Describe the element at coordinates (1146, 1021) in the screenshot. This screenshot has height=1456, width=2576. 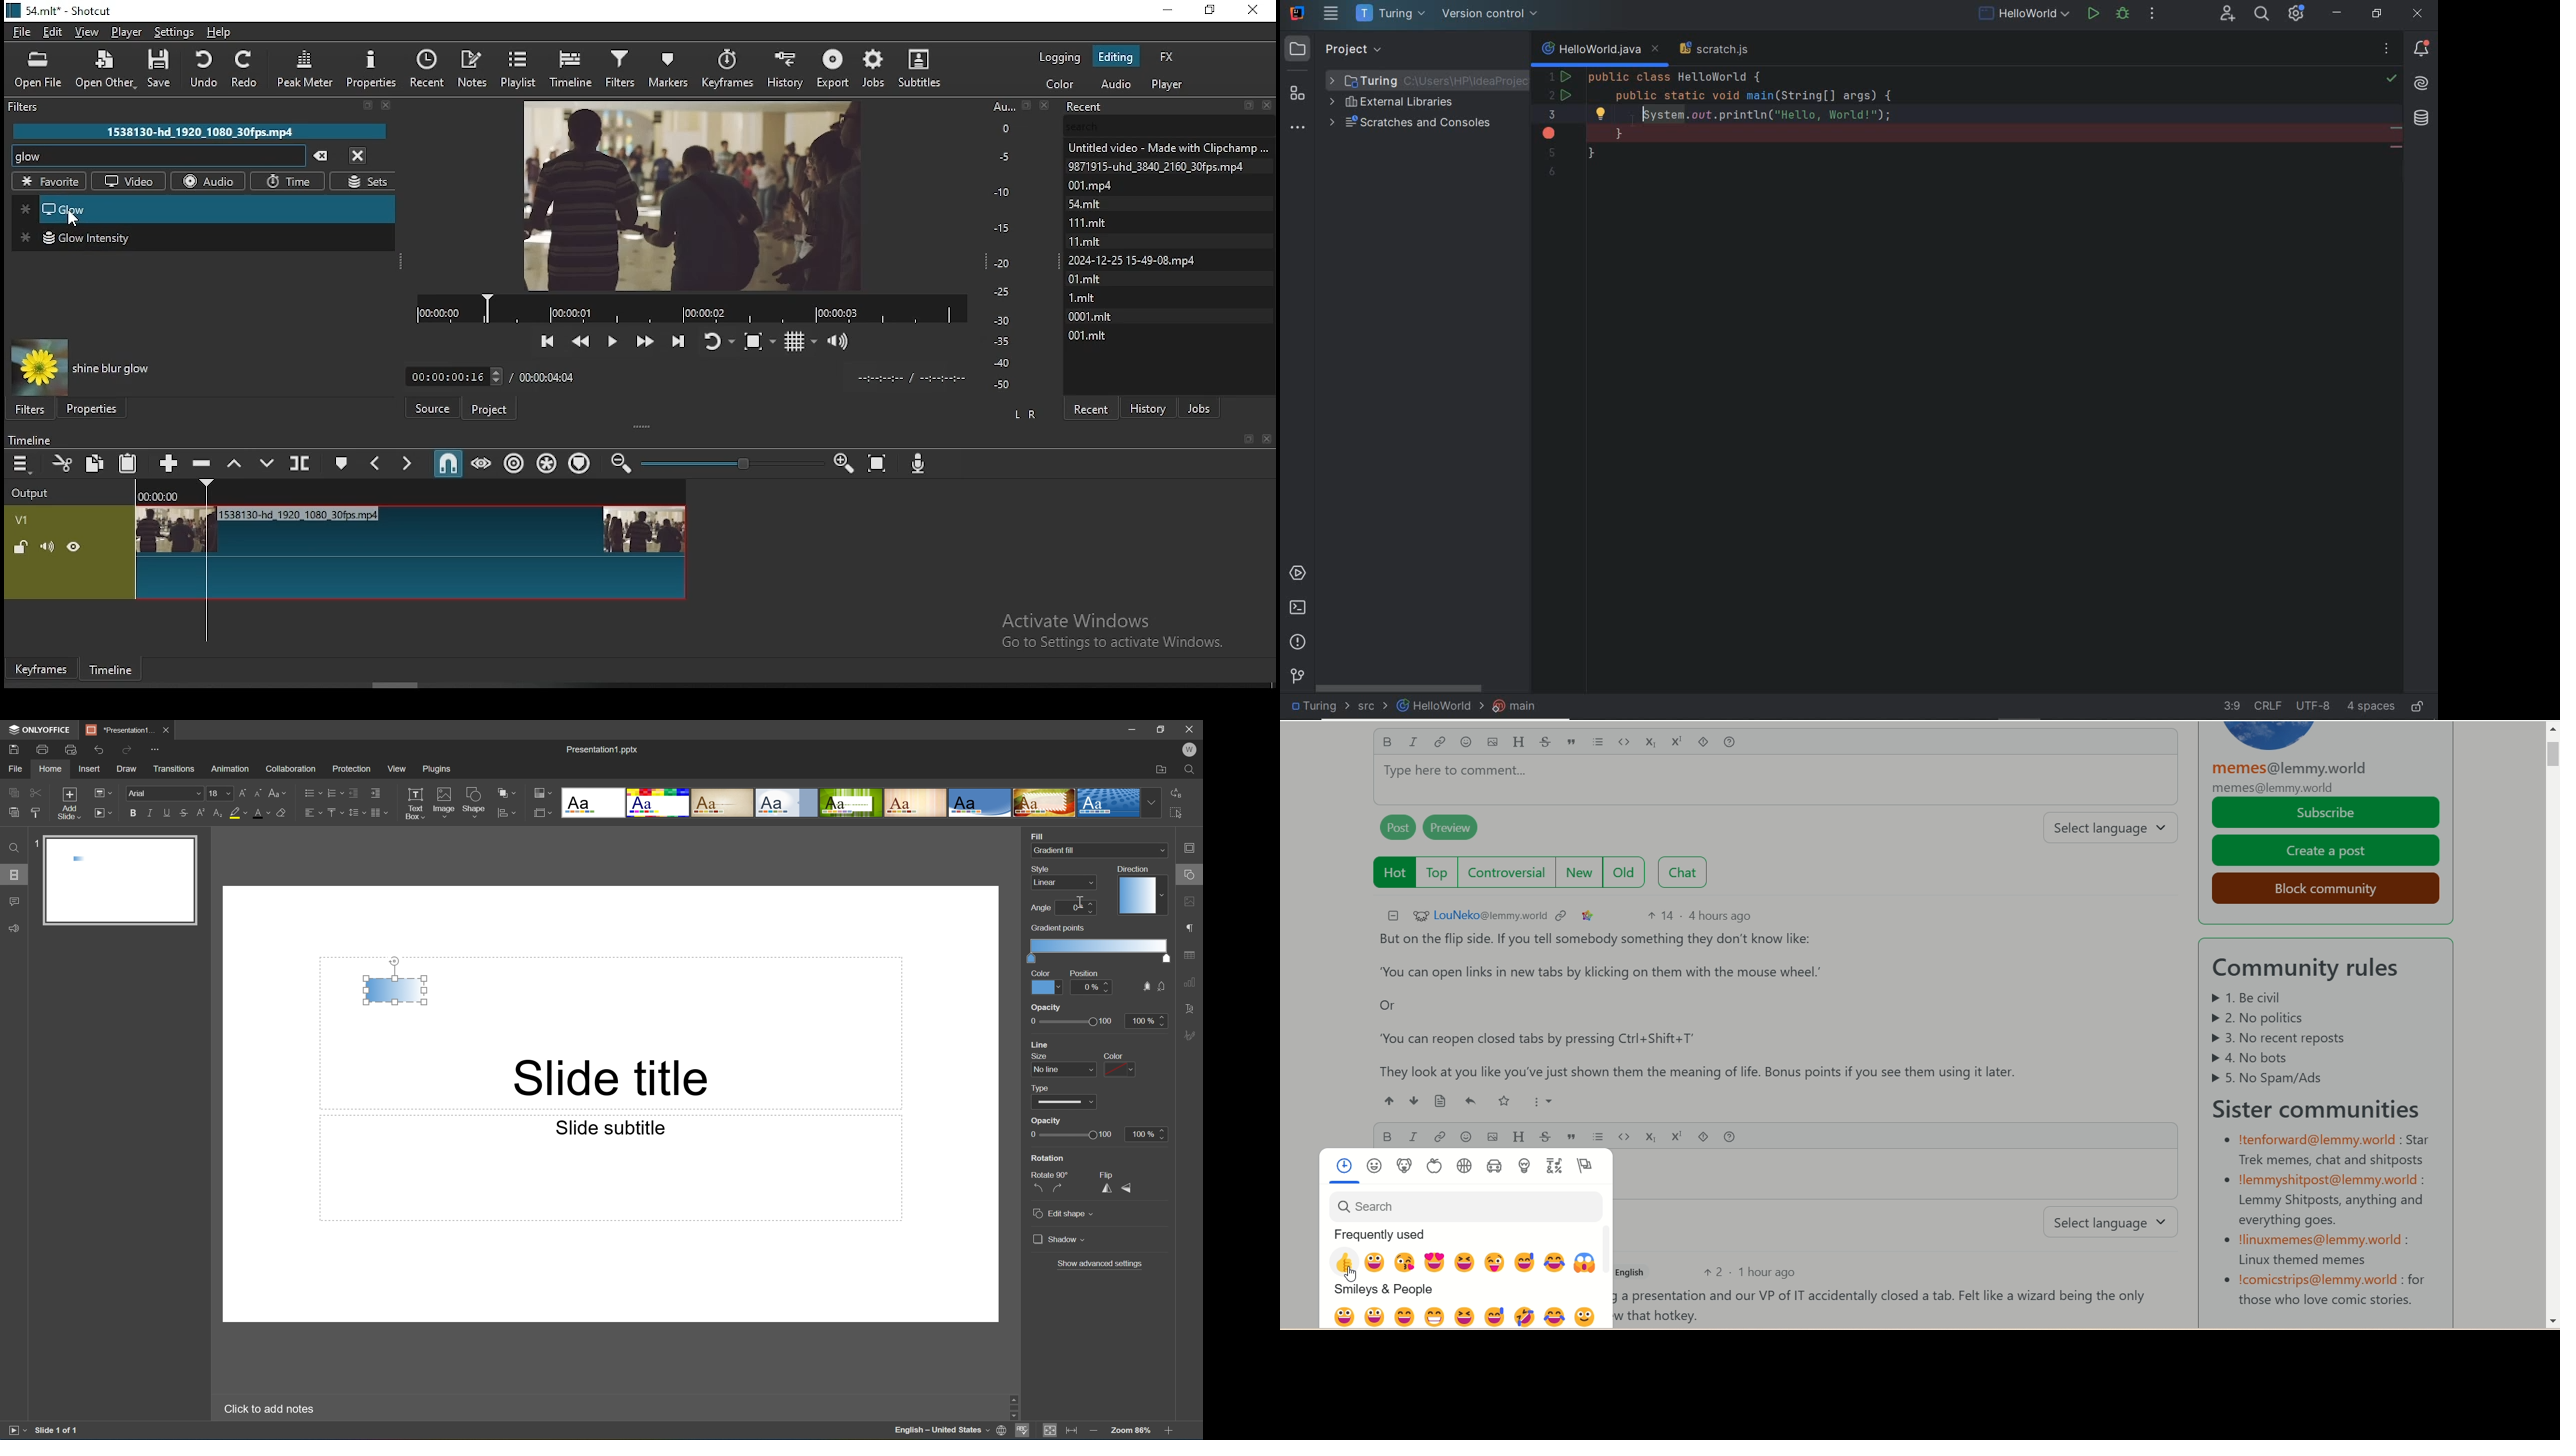
I see `100%` at that location.